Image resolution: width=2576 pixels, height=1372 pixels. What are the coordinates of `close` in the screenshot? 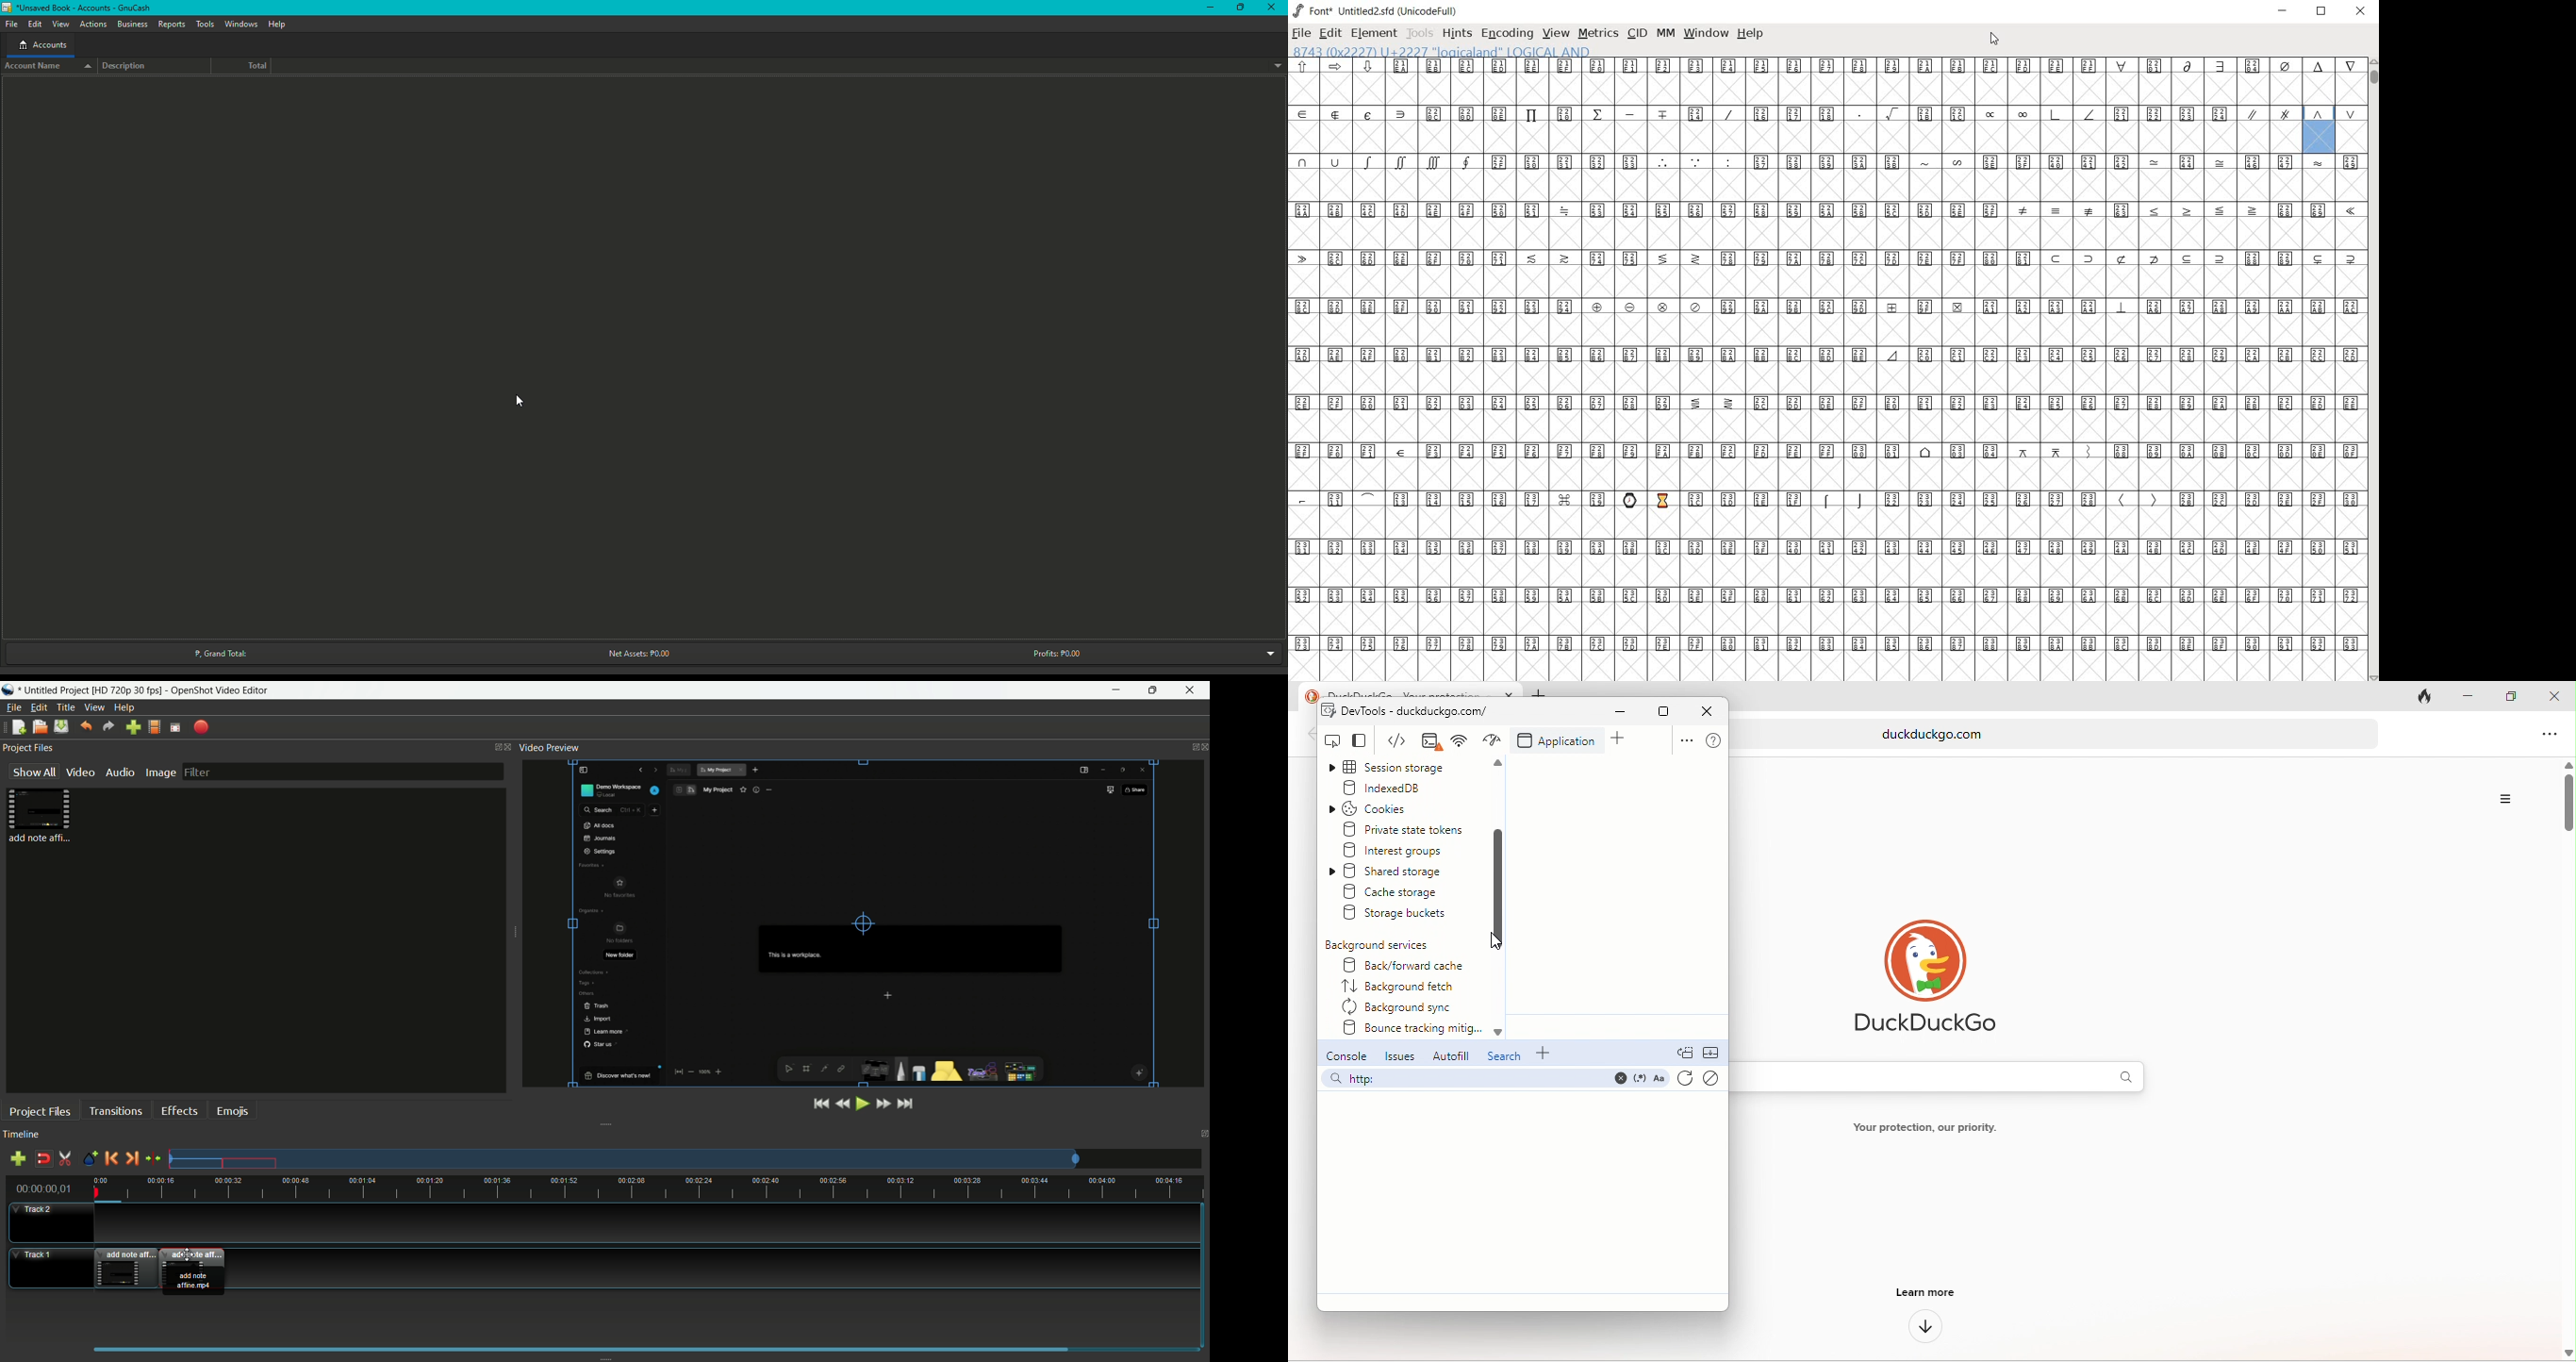 It's located at (2555, 697).